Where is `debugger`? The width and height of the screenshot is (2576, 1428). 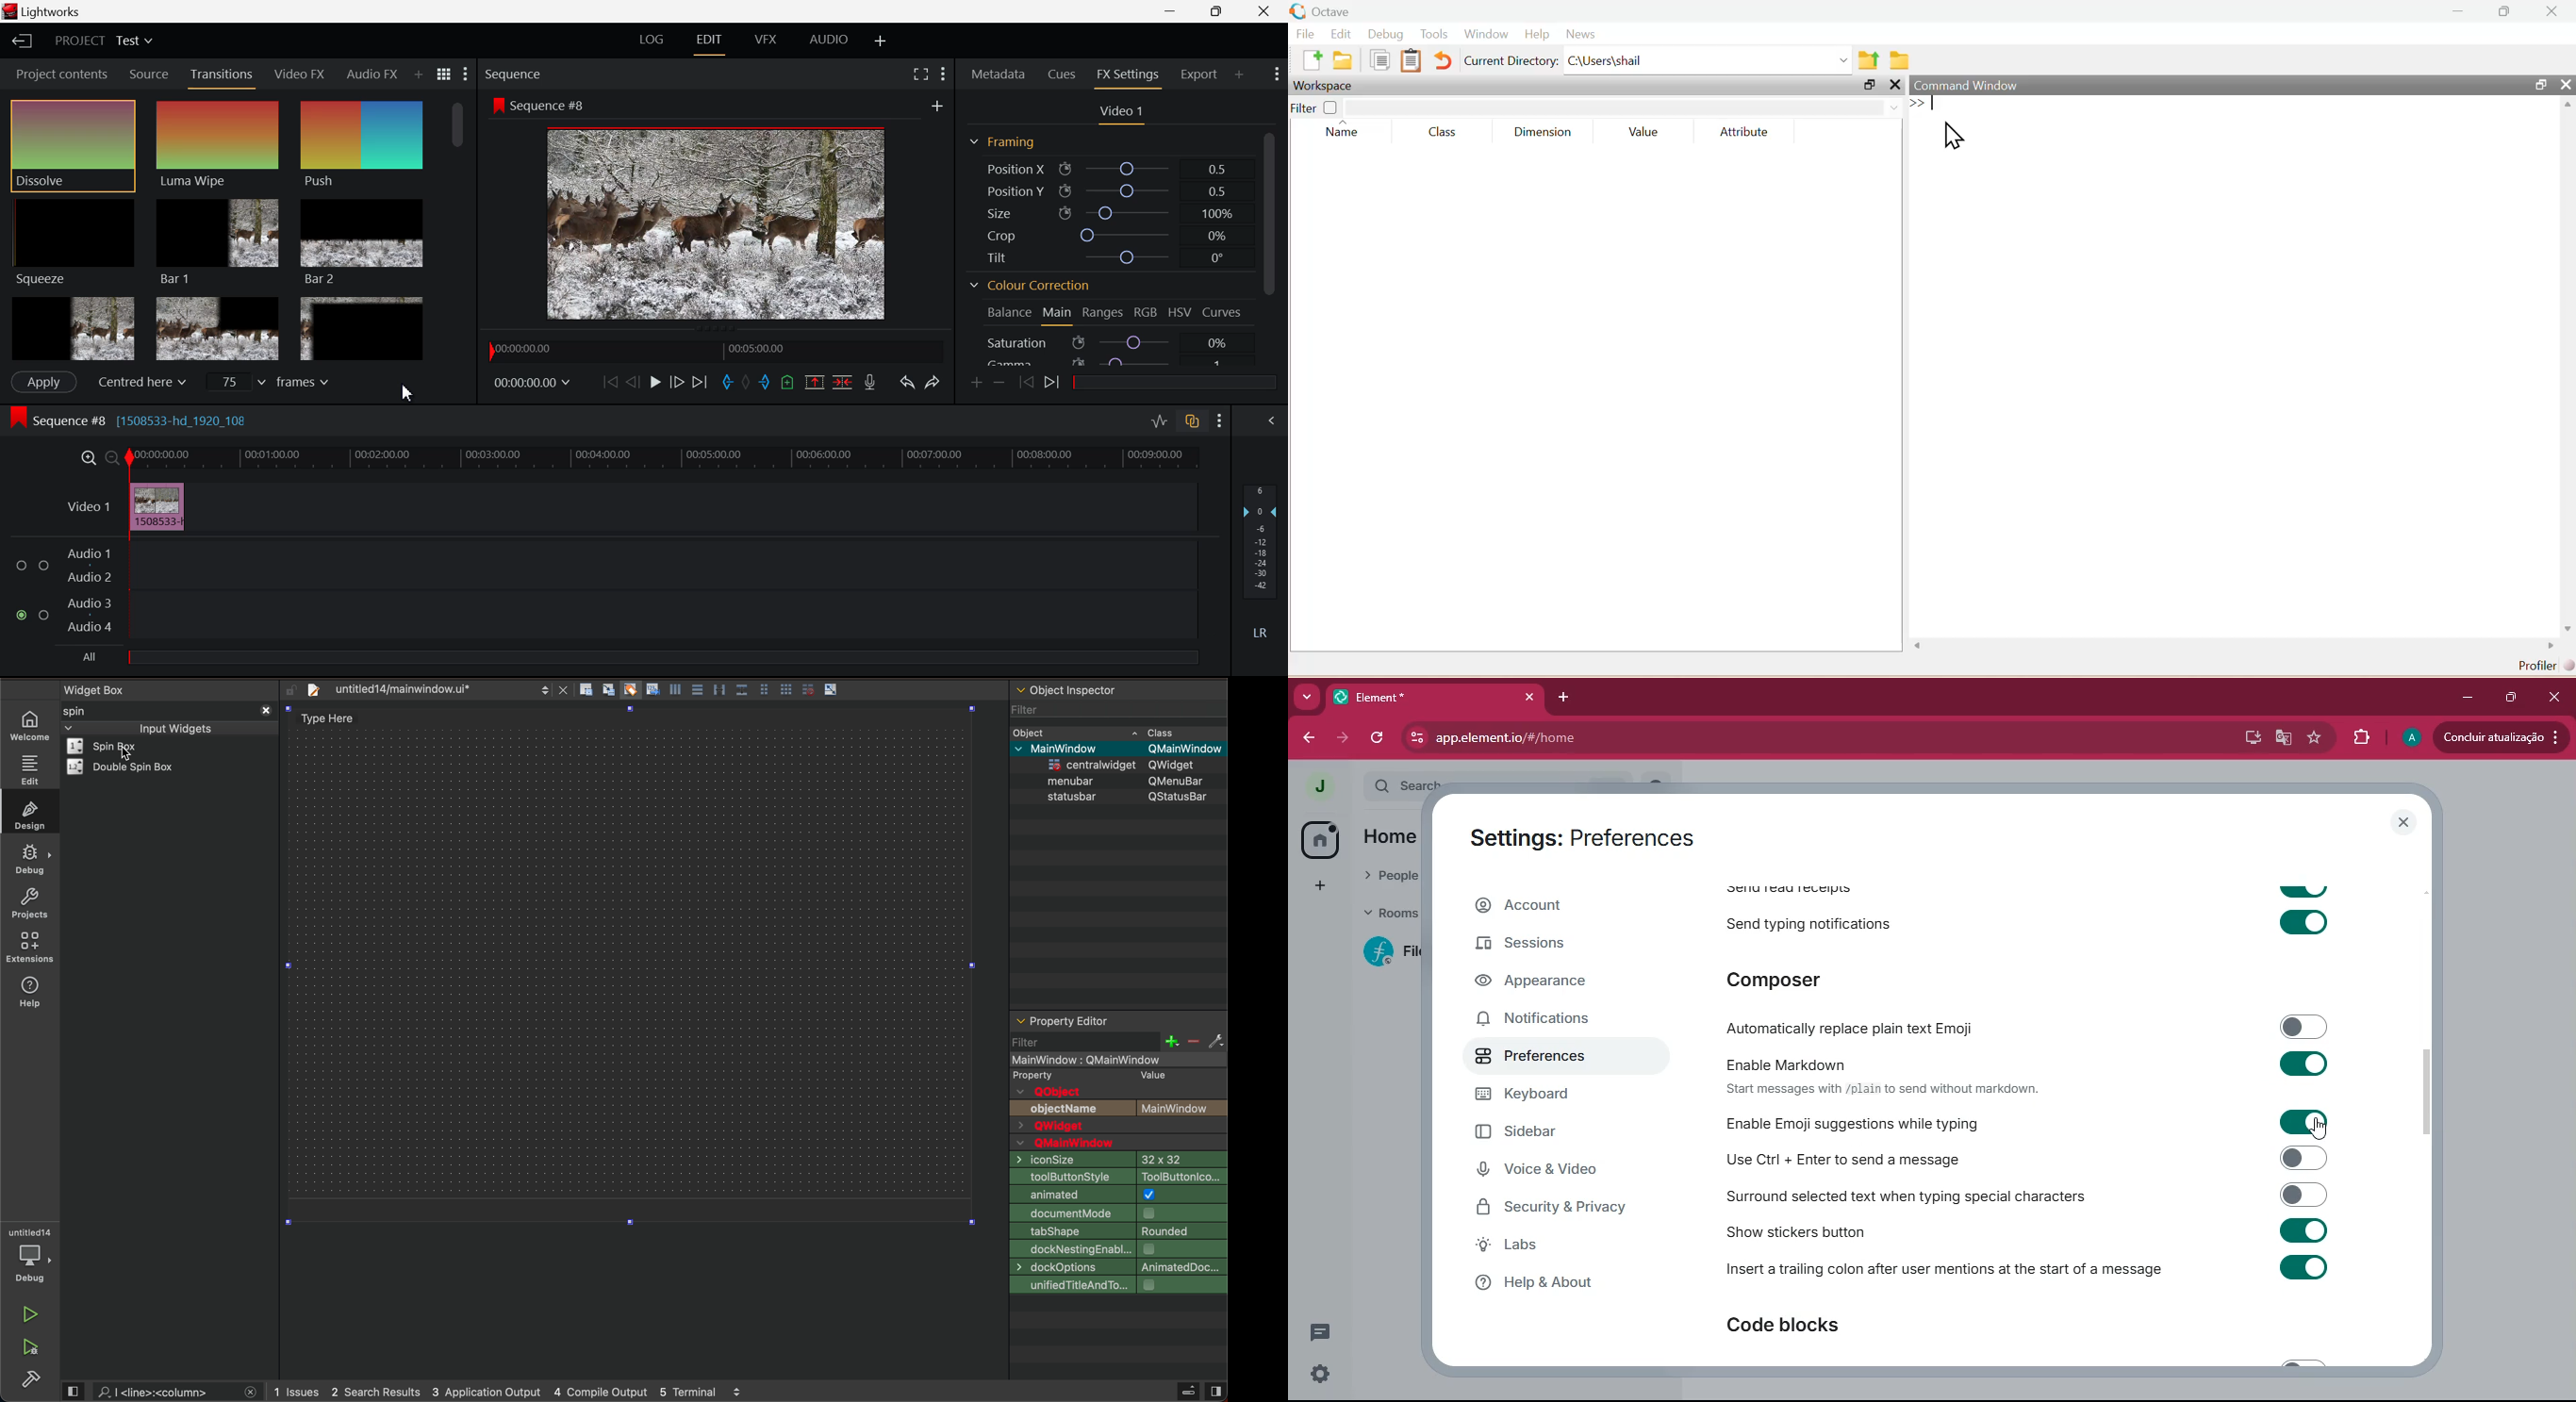 debugger is located at coordinates (32, 1255).